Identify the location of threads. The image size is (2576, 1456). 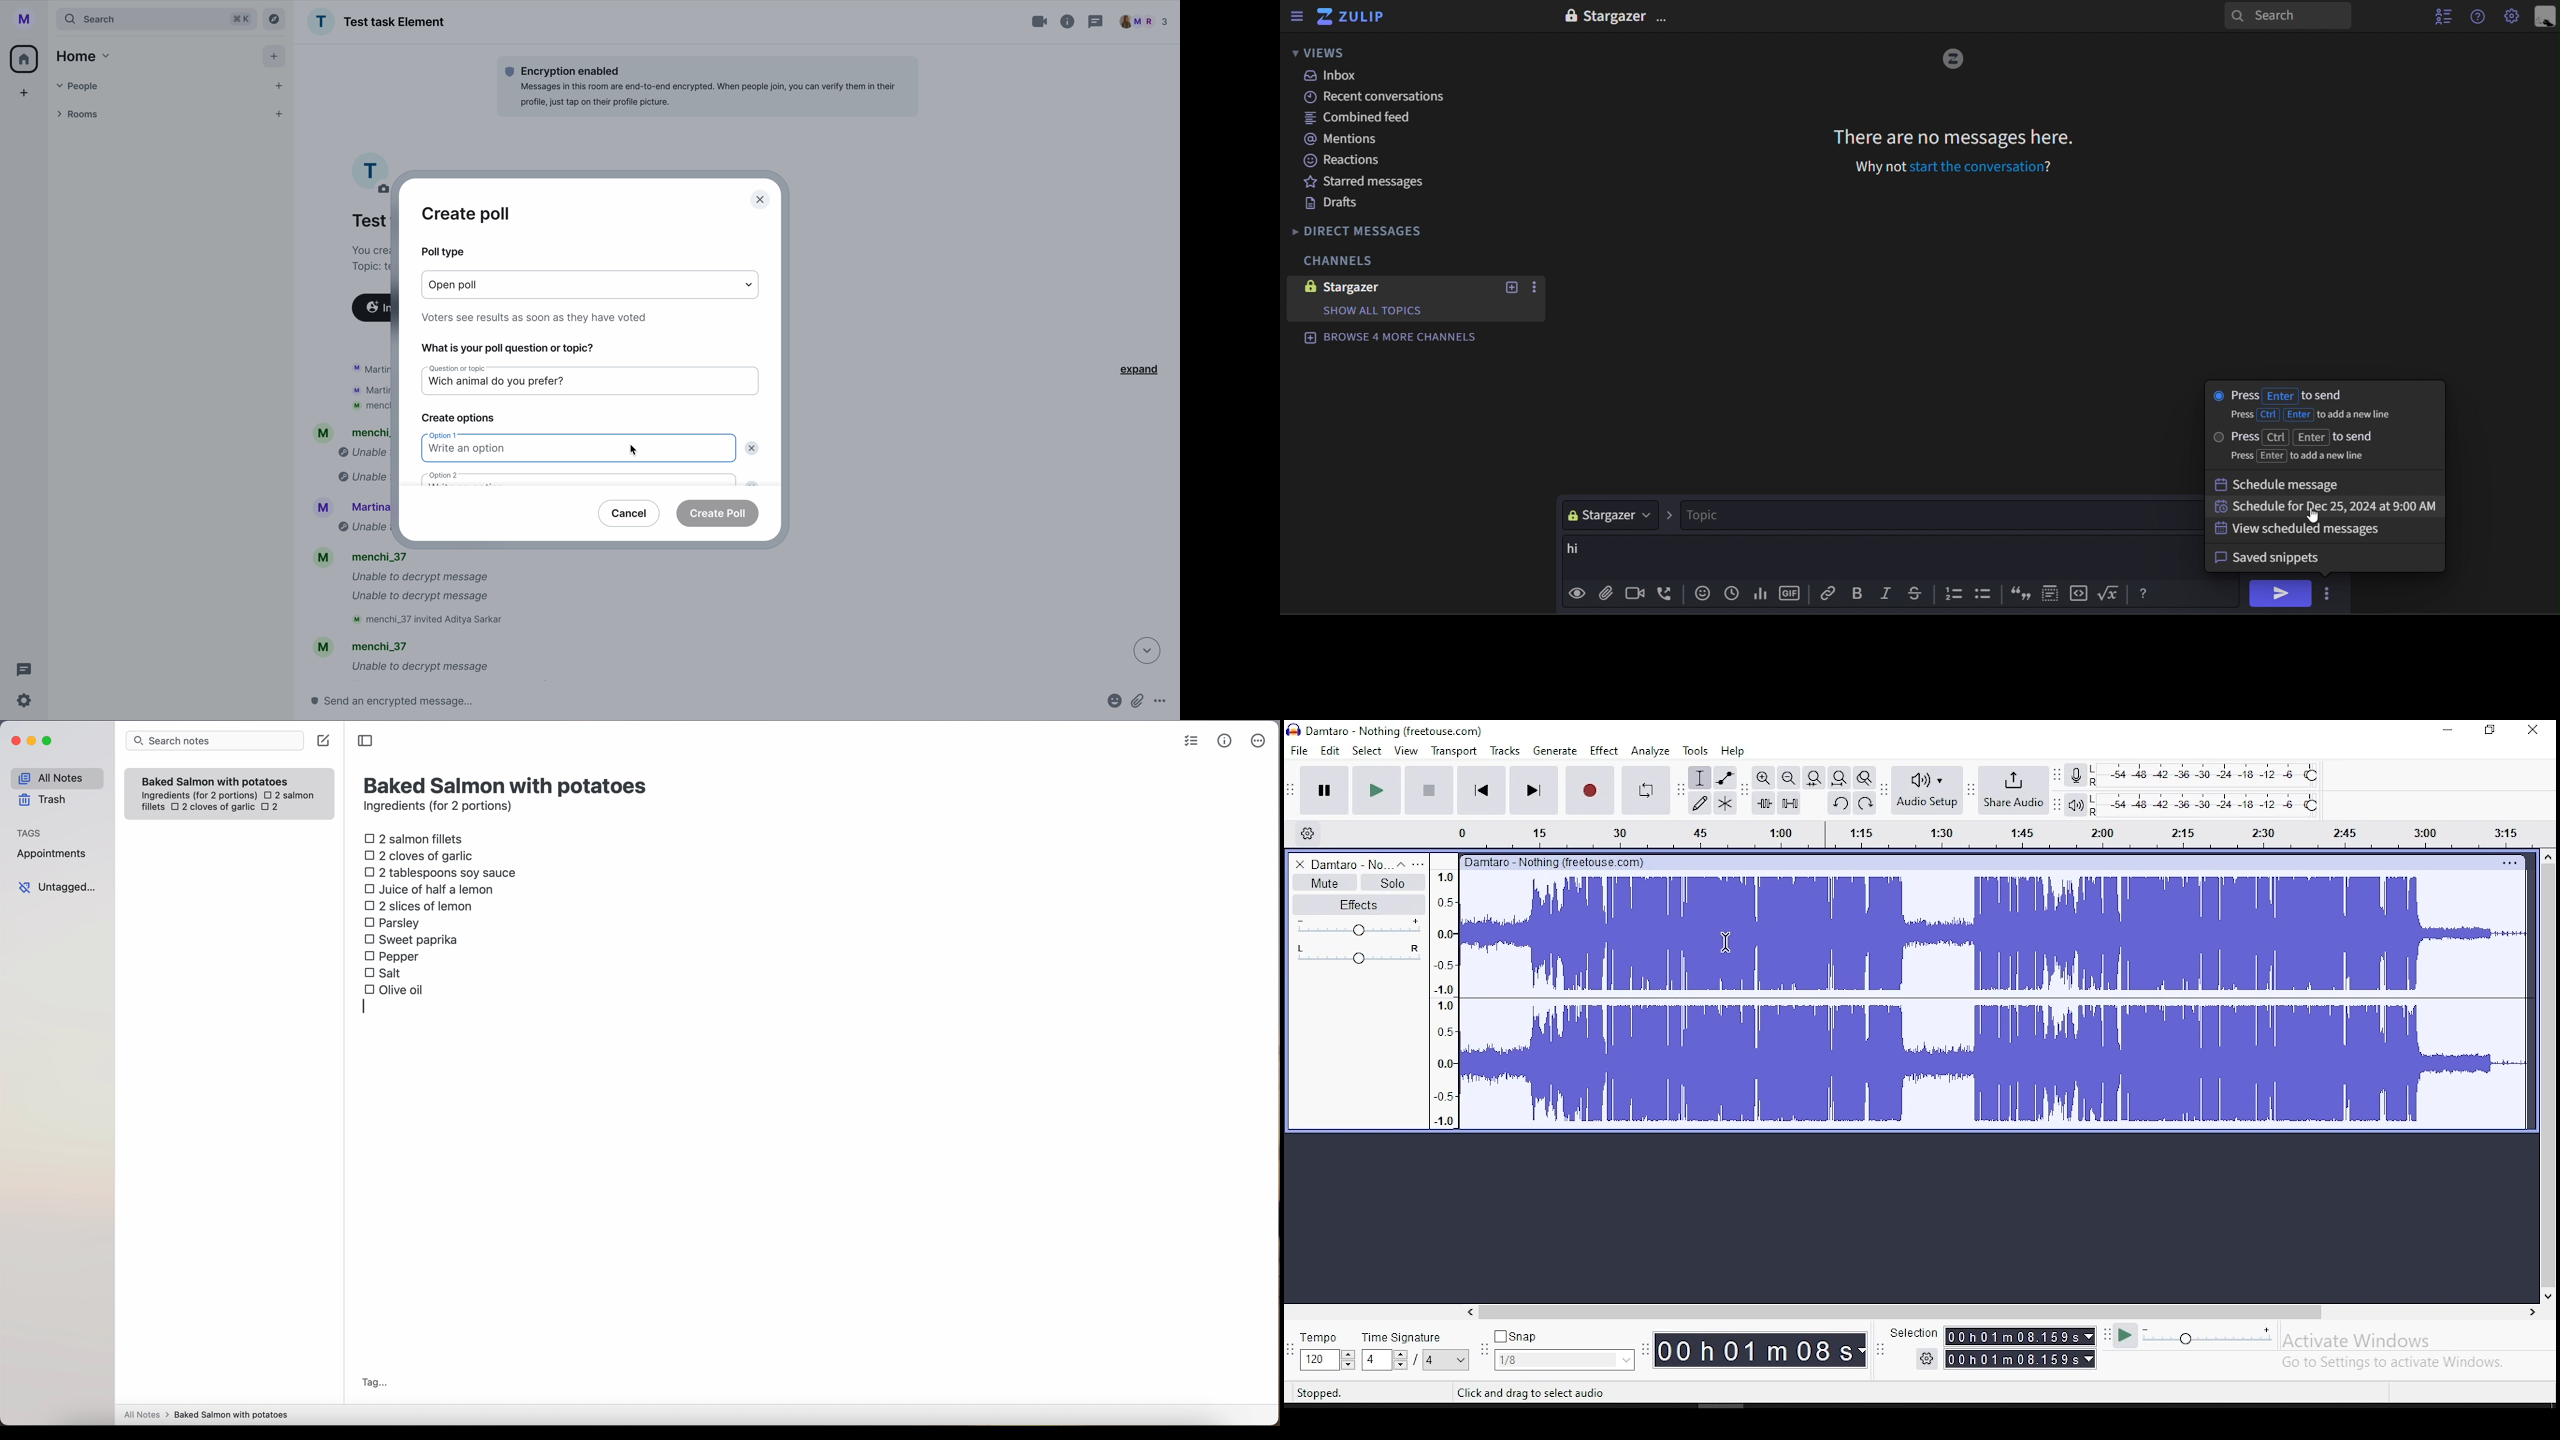
(1094, 23).